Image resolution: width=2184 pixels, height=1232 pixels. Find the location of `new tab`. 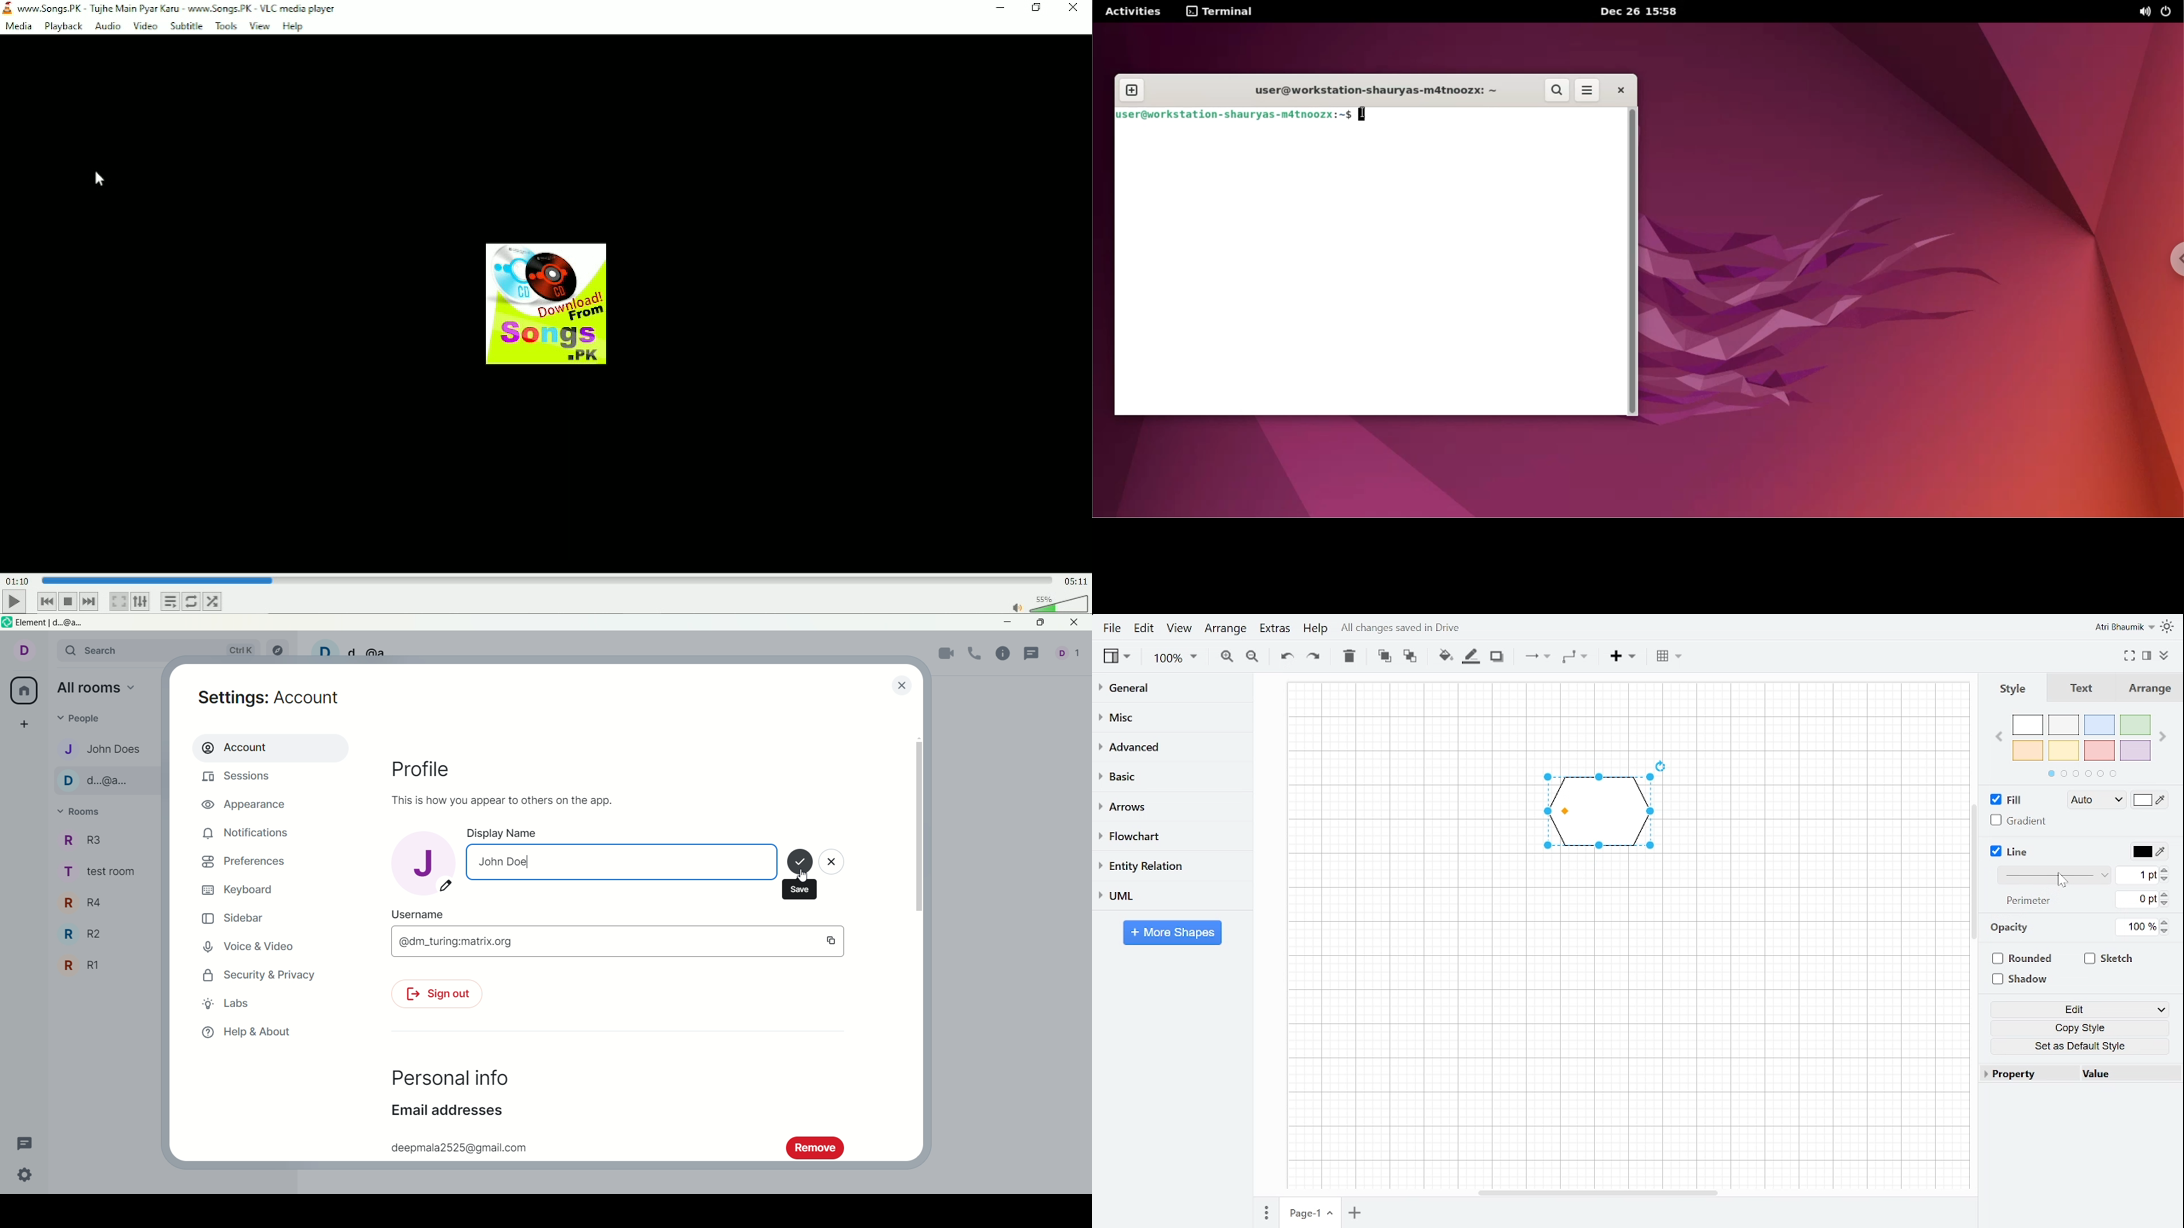

new tab is located at coordinates (1130, 92).